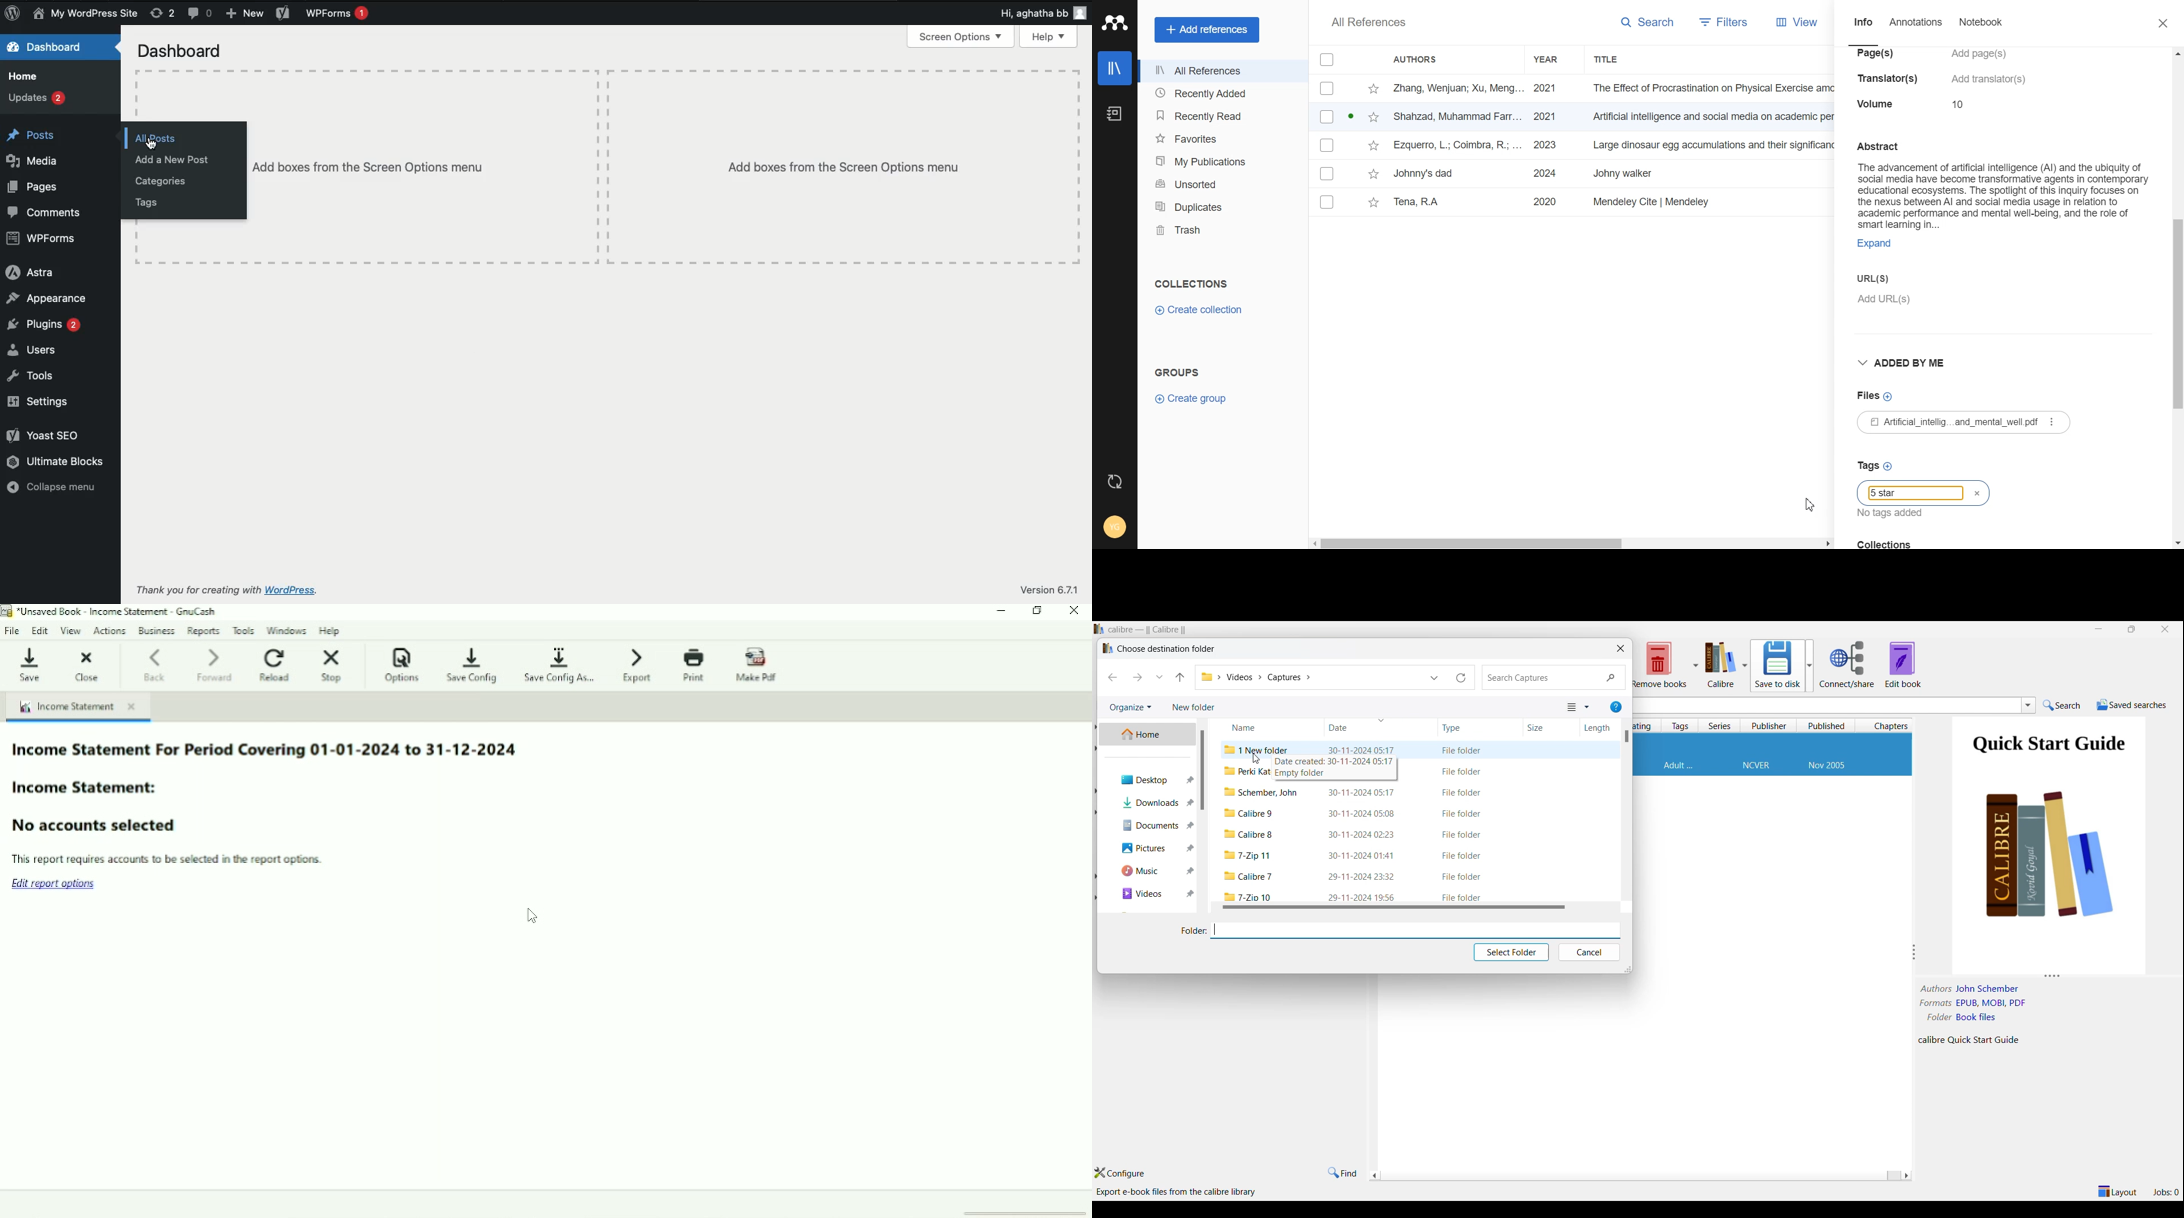  Describe the element at coordinates (1370, 22) in the screenshot. I see `All References` at that location.